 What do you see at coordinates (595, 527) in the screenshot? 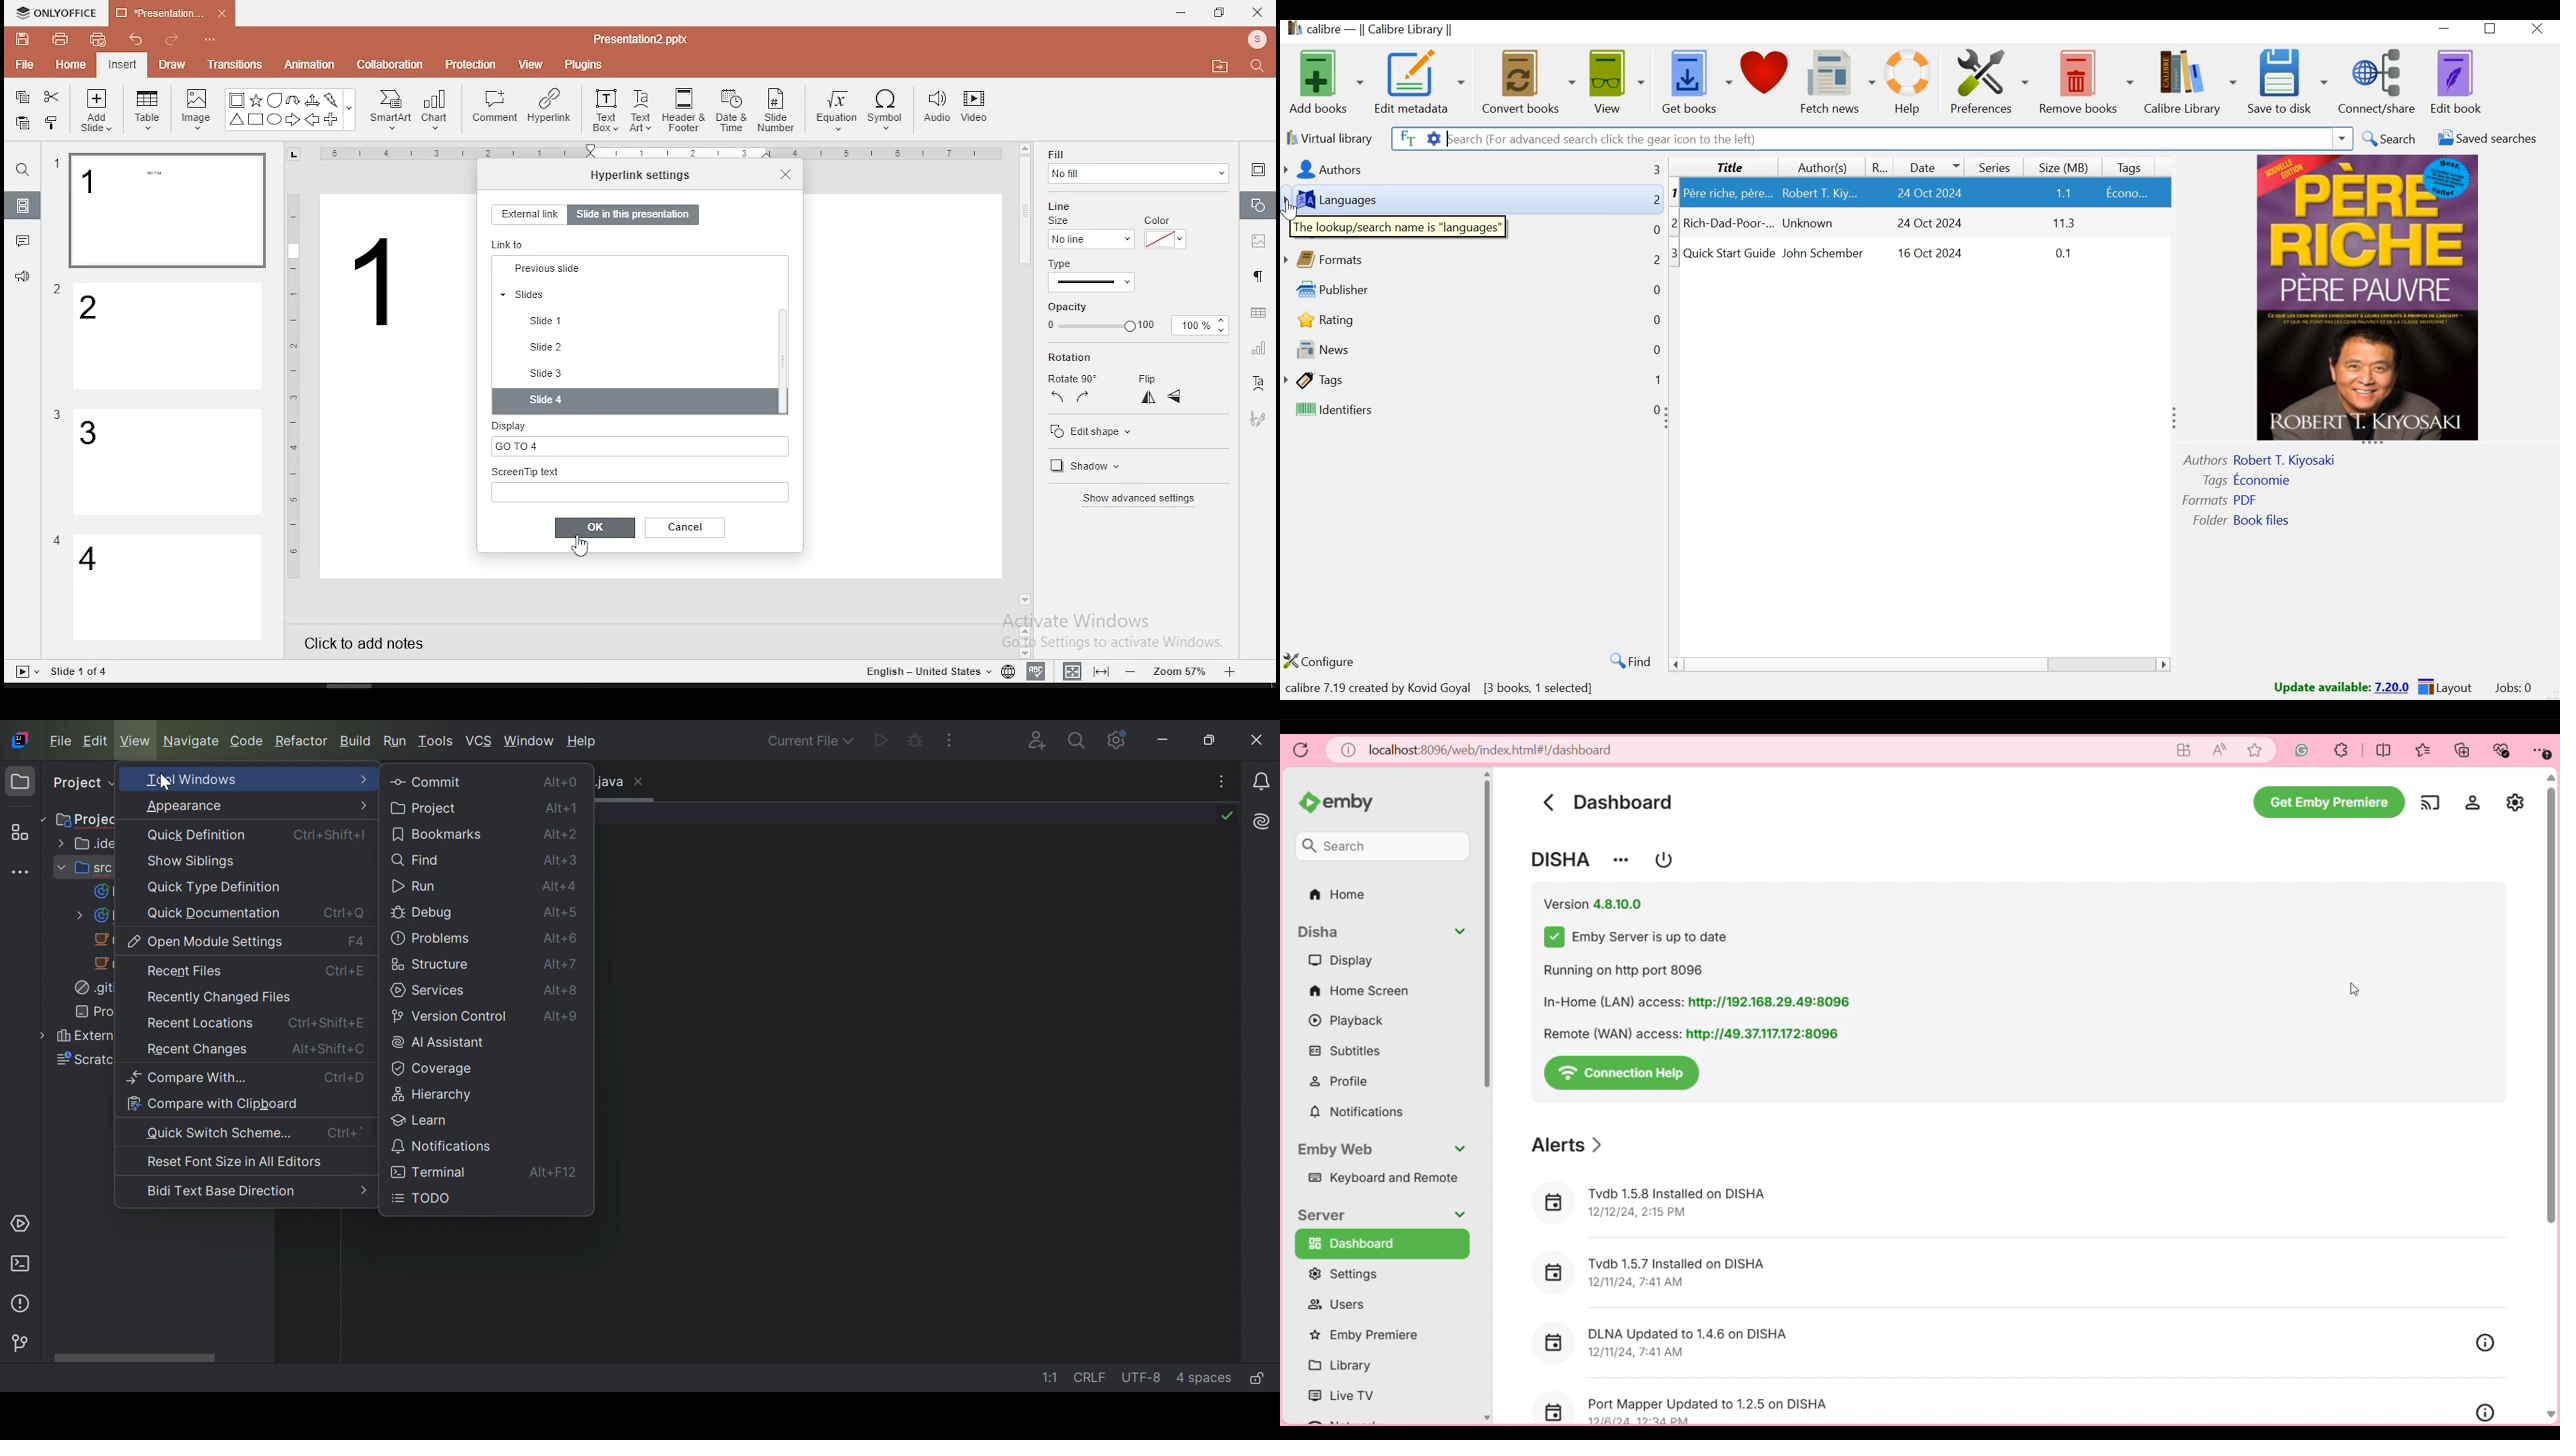
I see `ok` at bounding box center [595, 527].